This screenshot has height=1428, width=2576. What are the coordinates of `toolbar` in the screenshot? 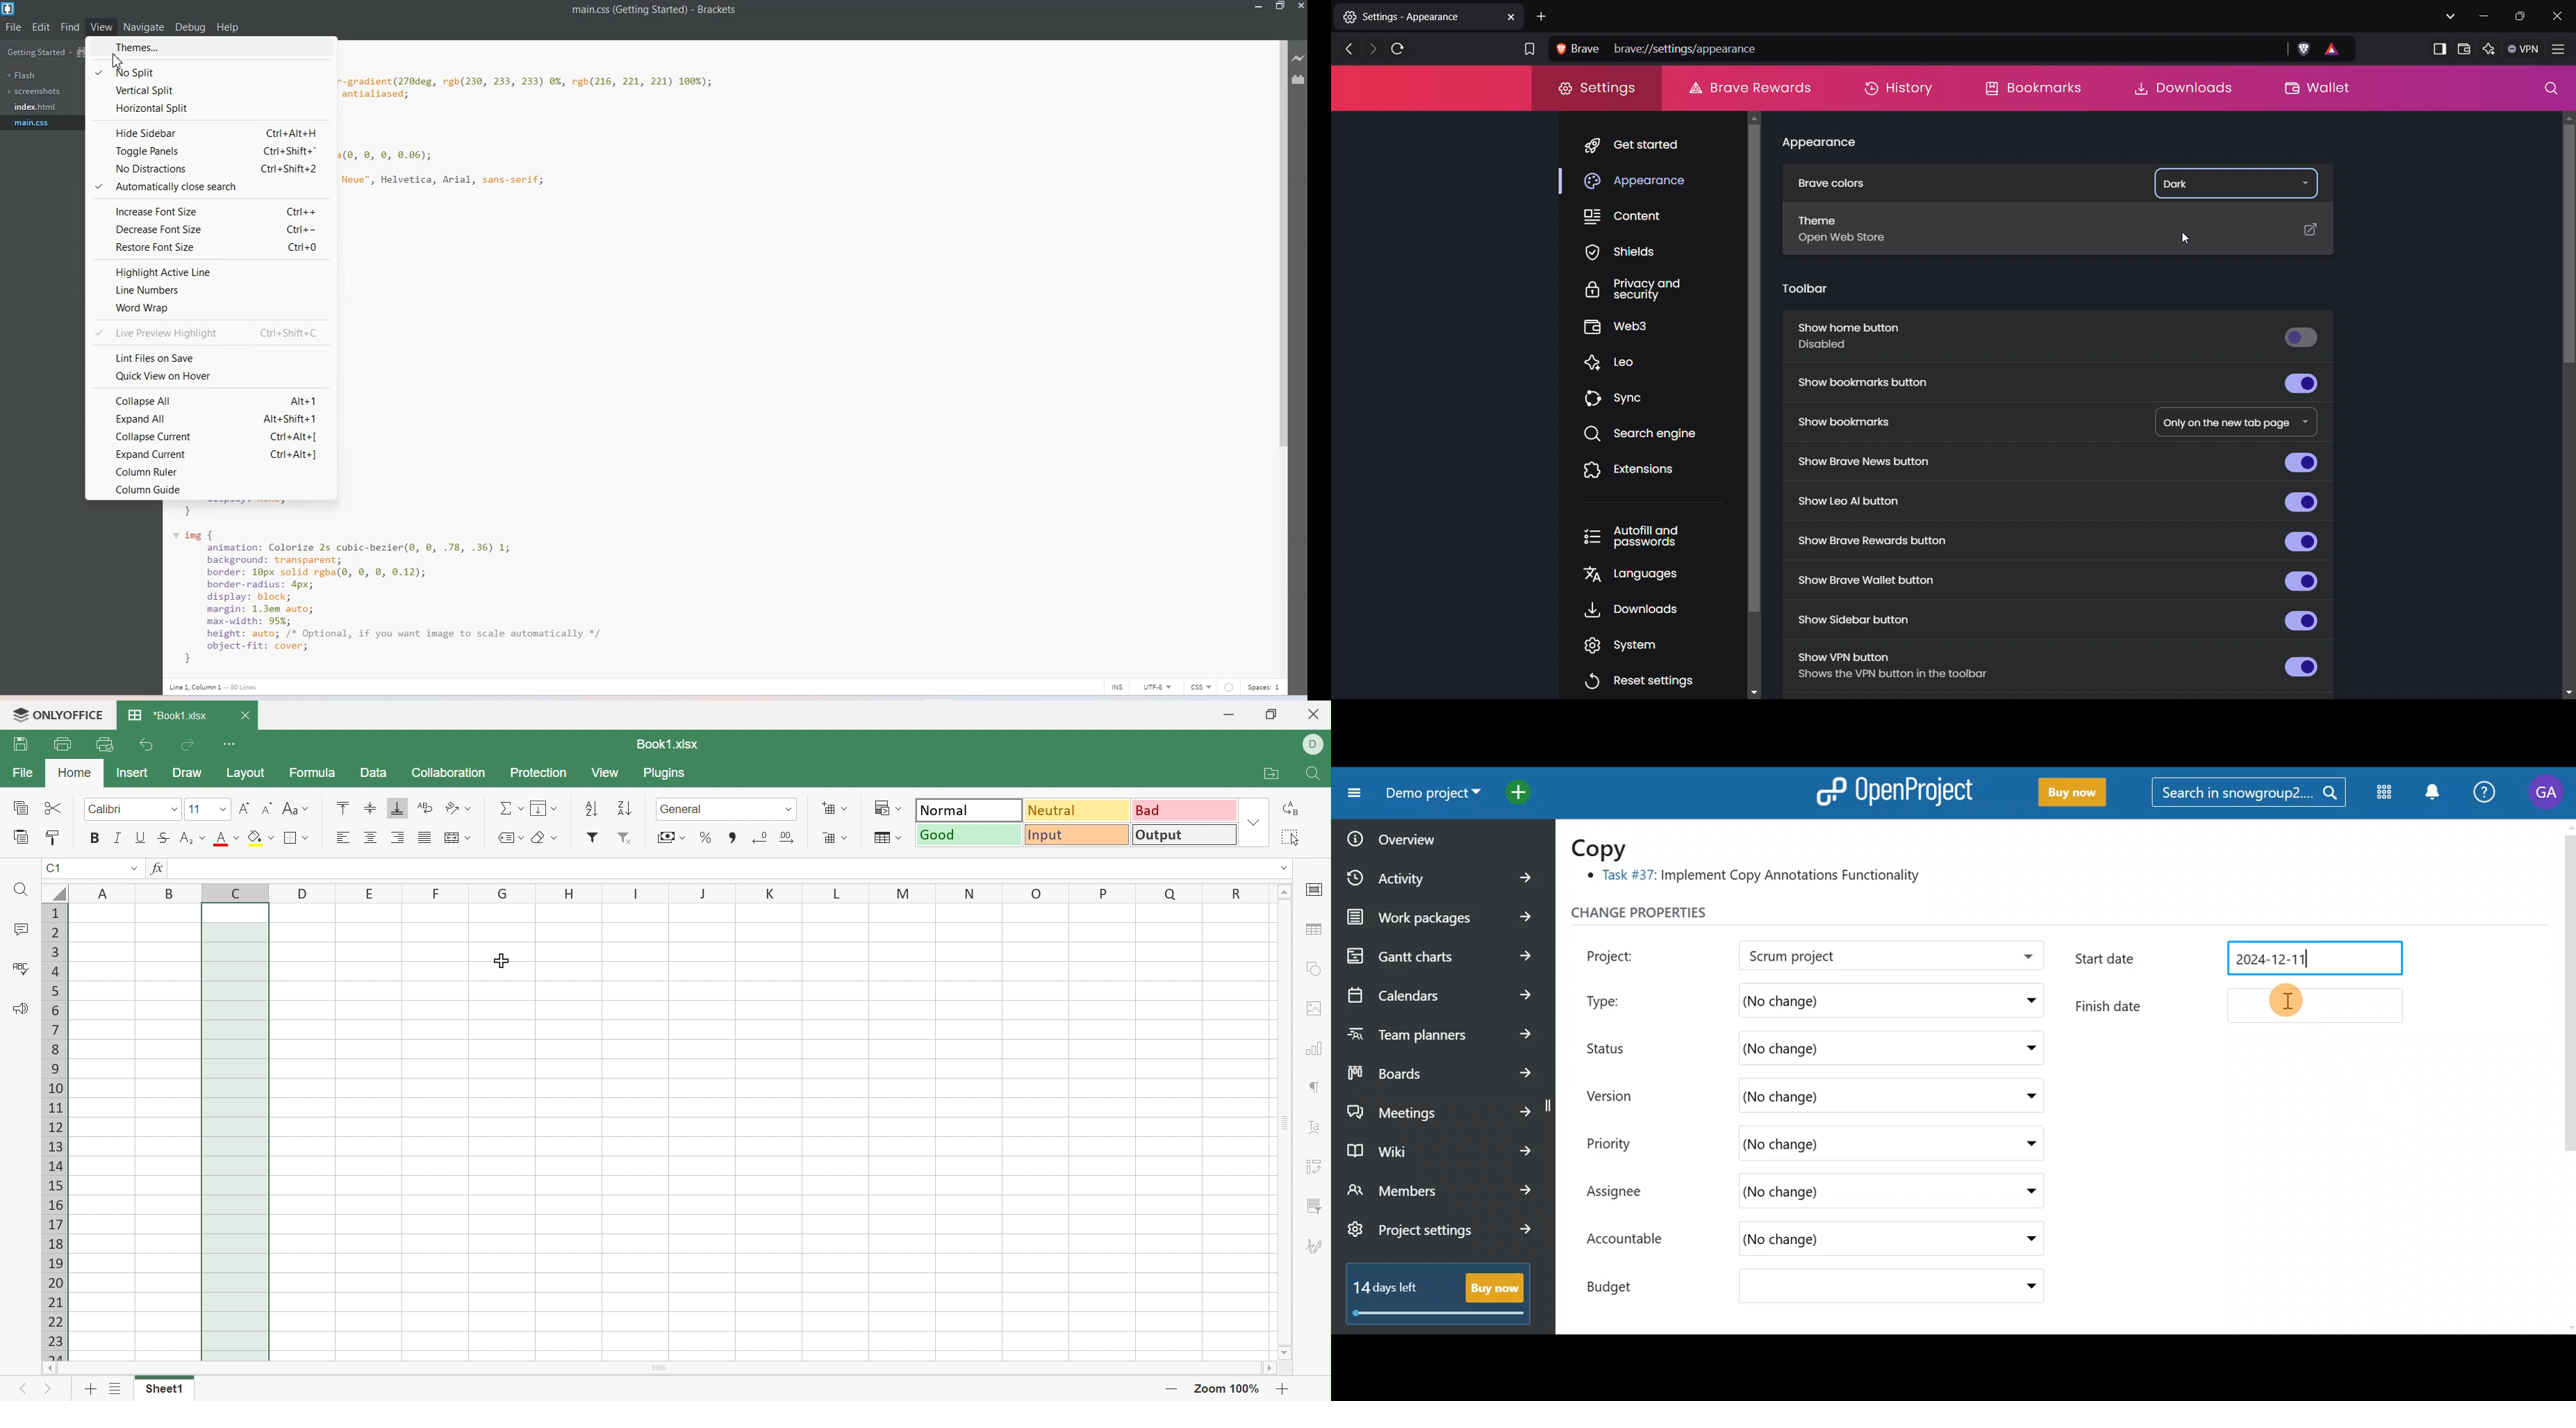 It's located at (1805, 288).